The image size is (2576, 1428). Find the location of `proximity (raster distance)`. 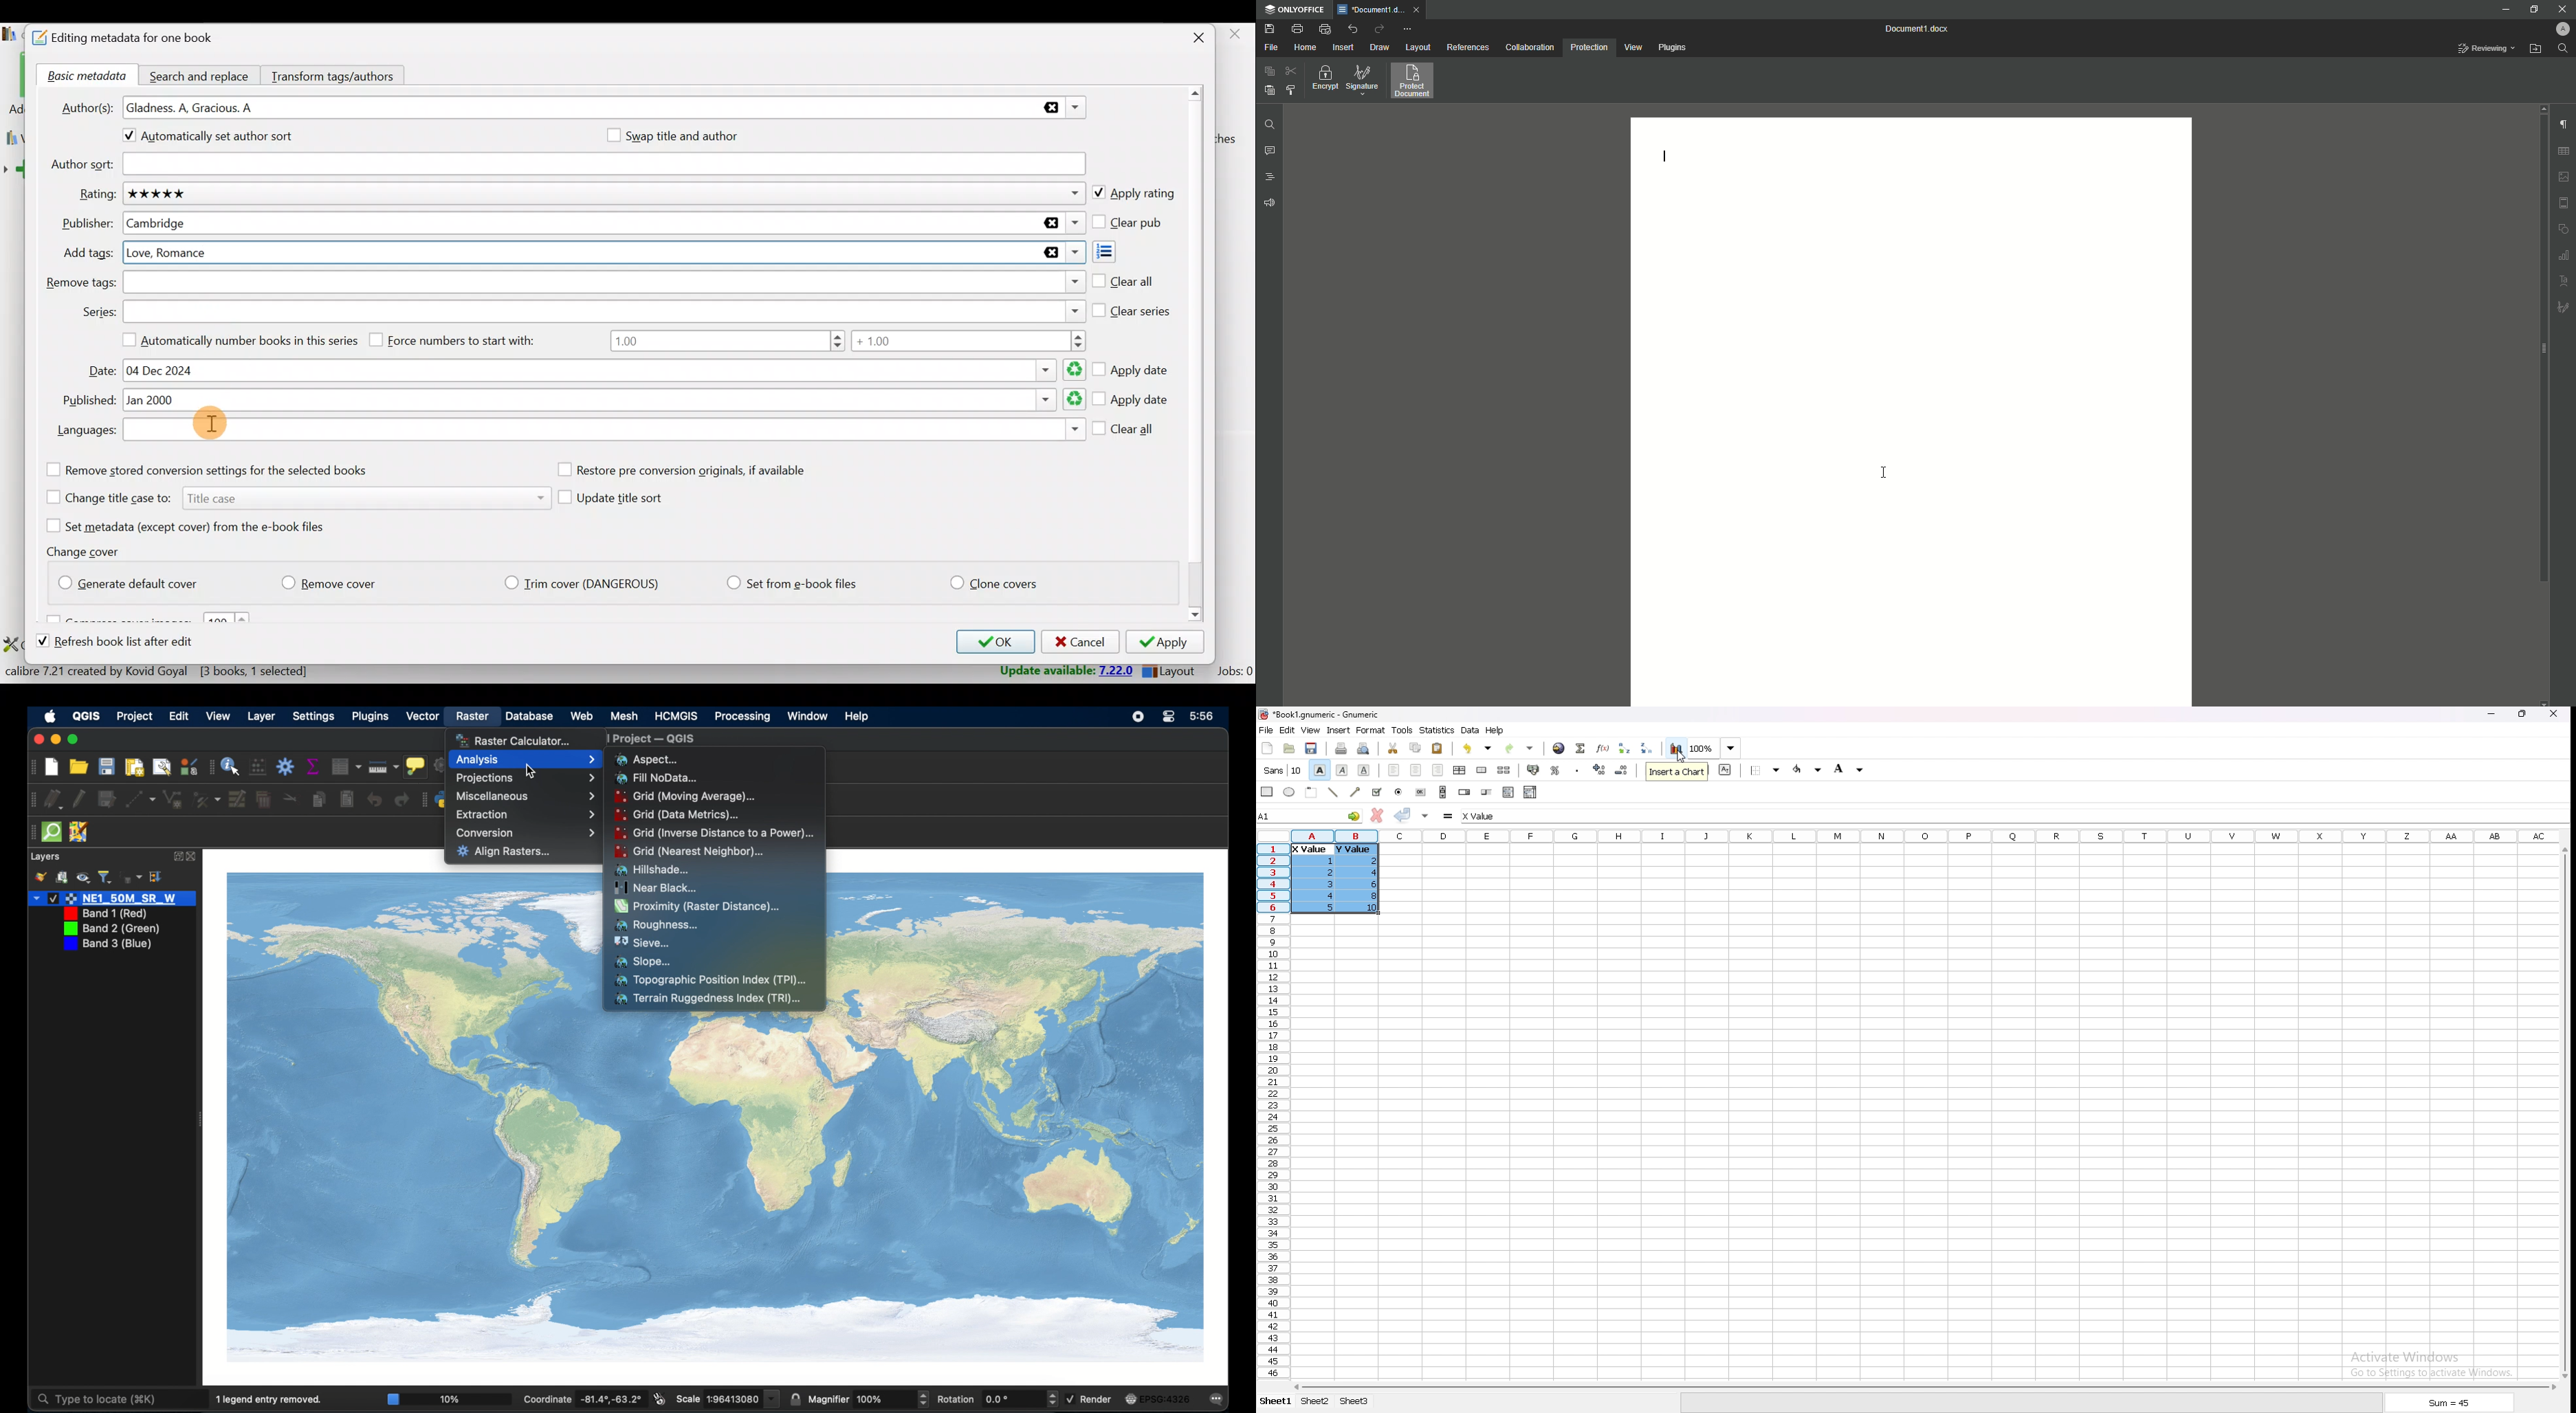

proximity (raster distance) is located at coordinates (699, 907).